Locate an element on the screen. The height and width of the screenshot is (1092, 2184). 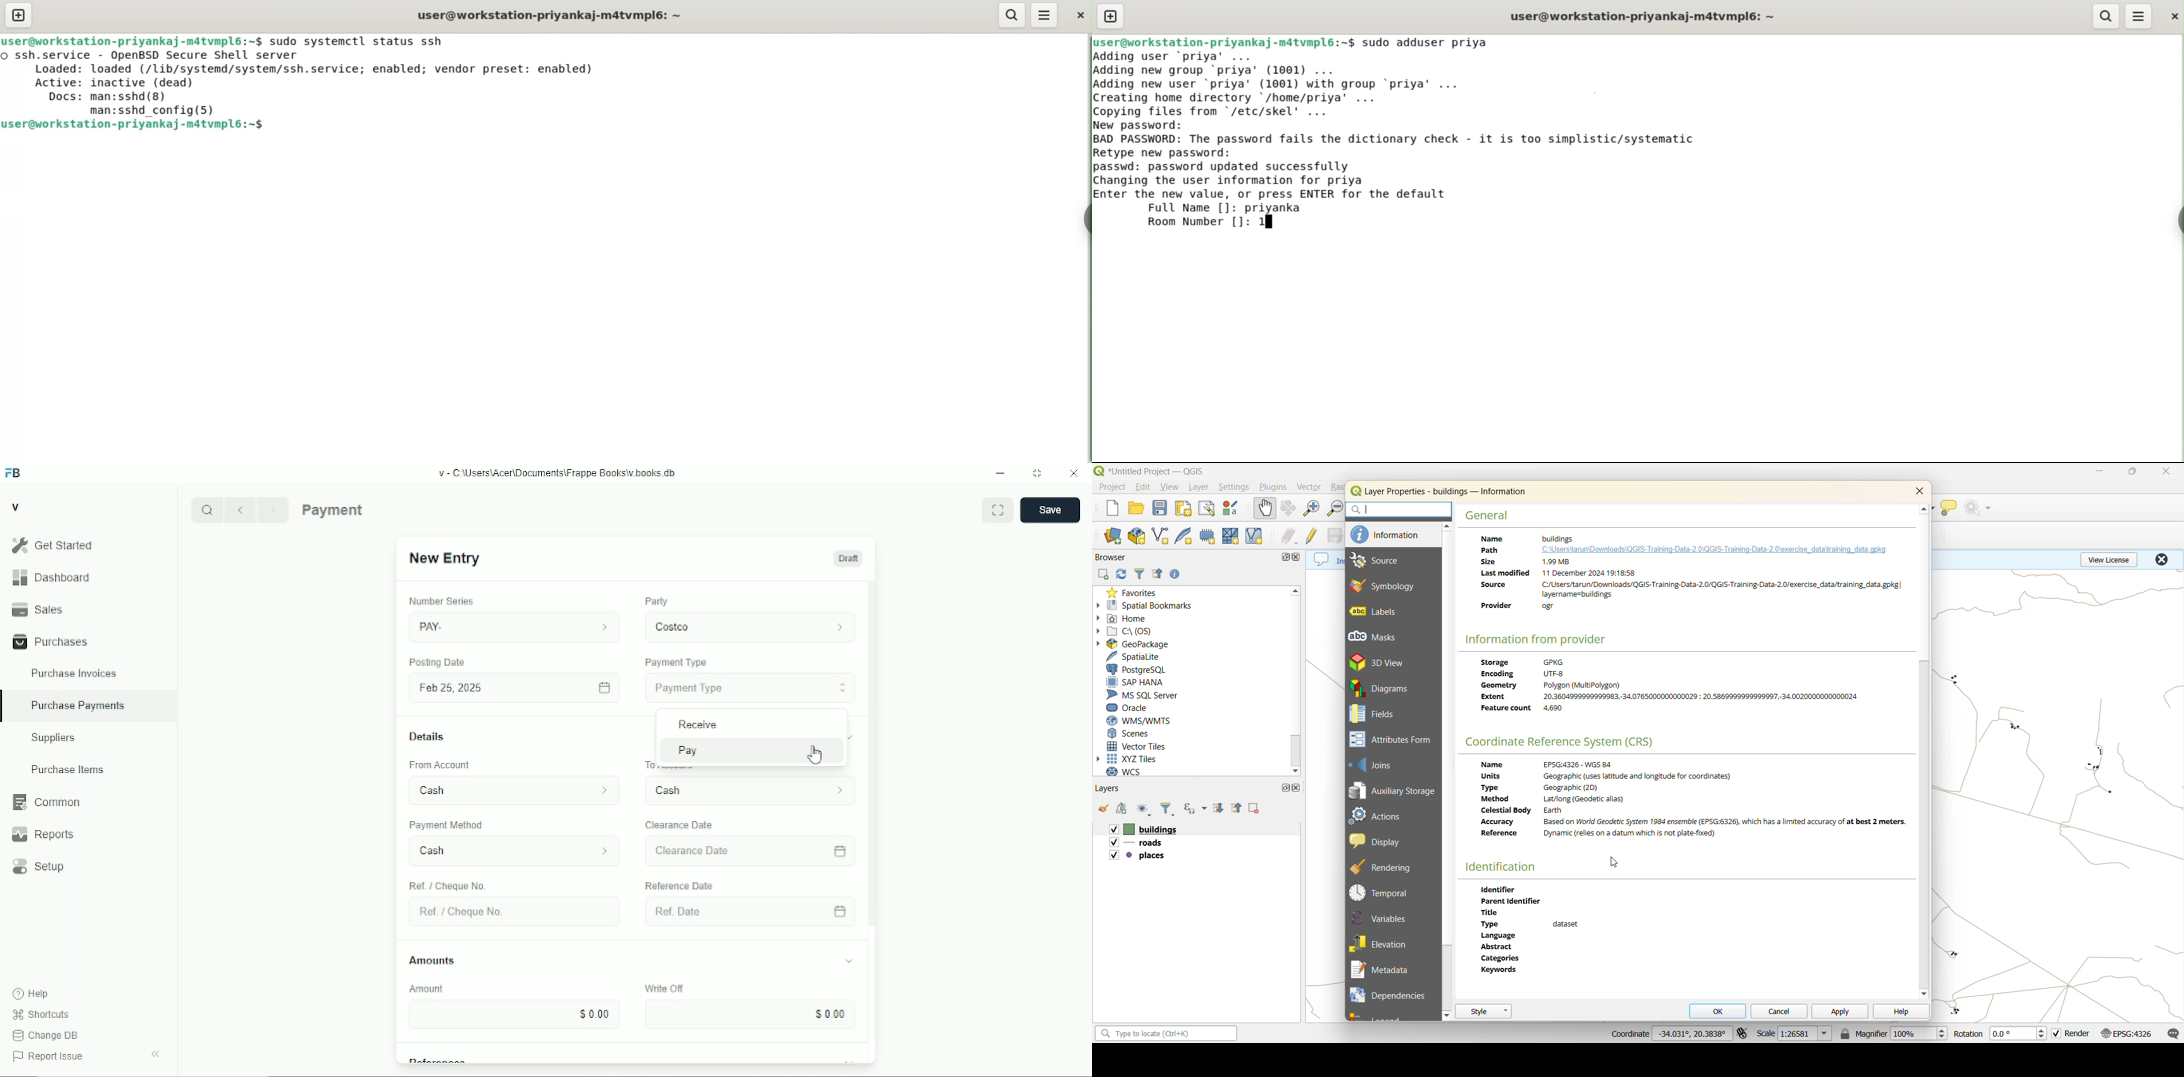
‘Payment Method is located at coordinates (454, 827).